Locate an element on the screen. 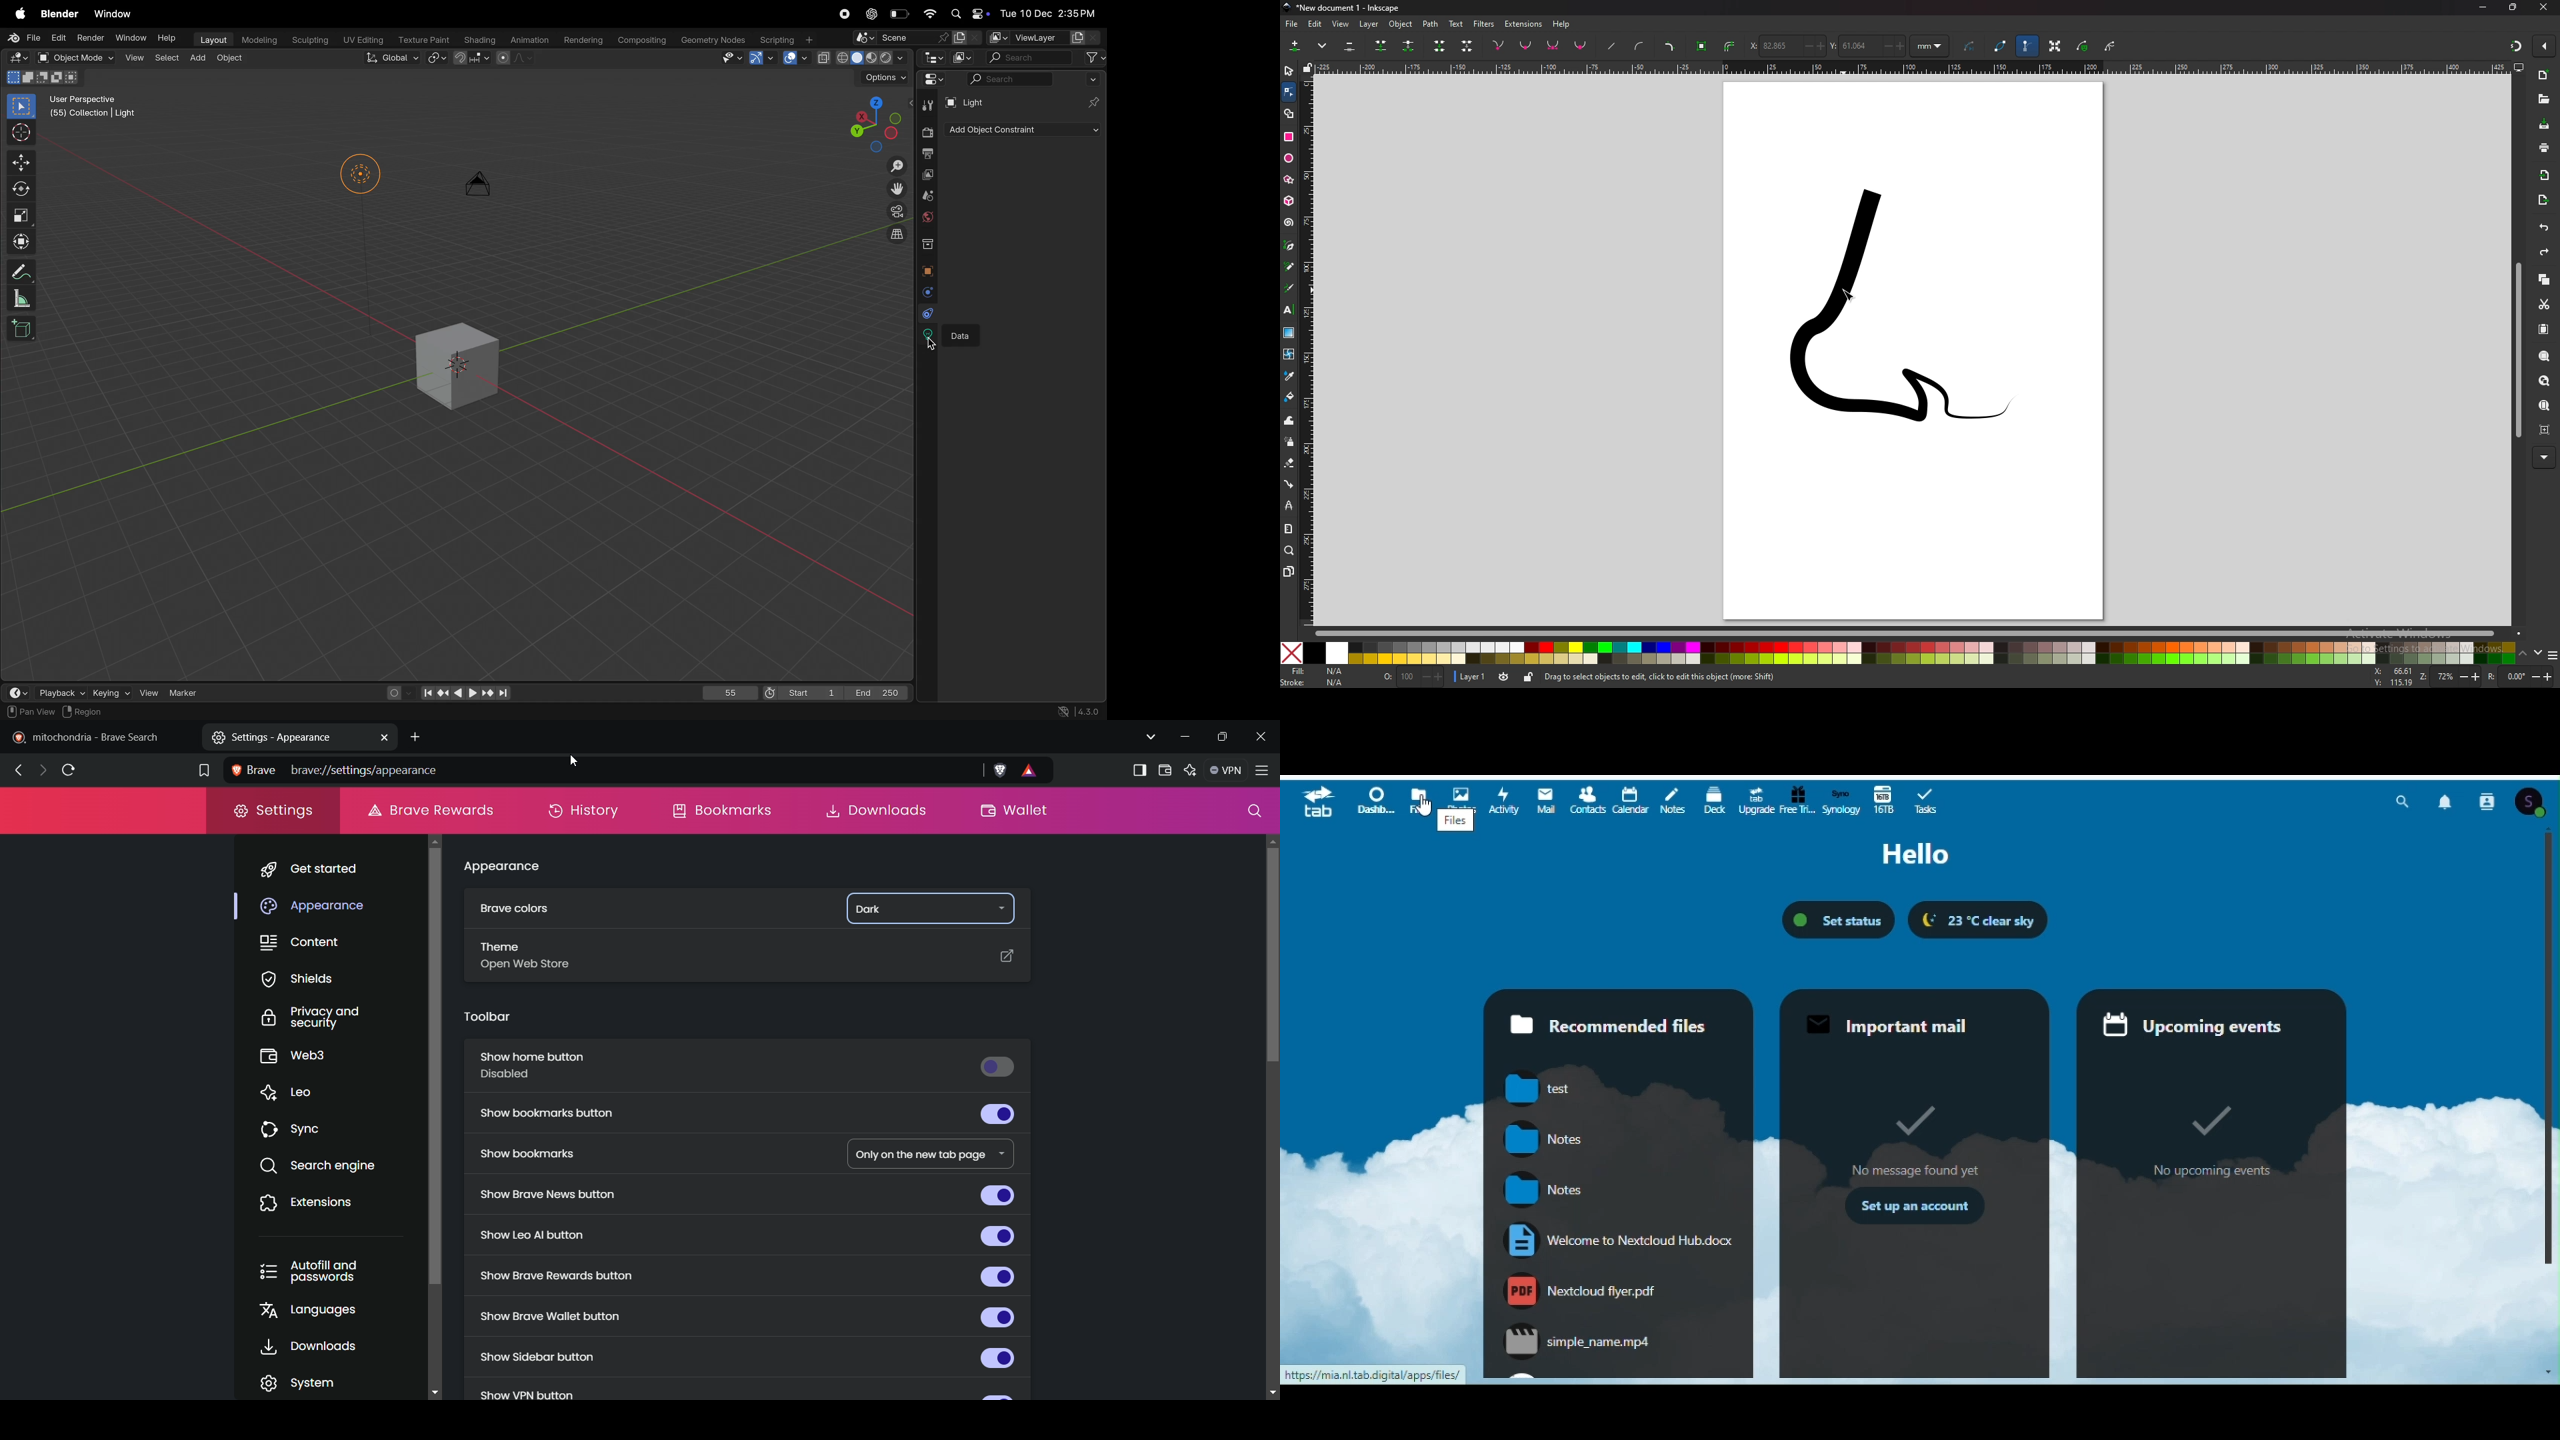  cursor coordinates is located at coordinates (2395, 677).